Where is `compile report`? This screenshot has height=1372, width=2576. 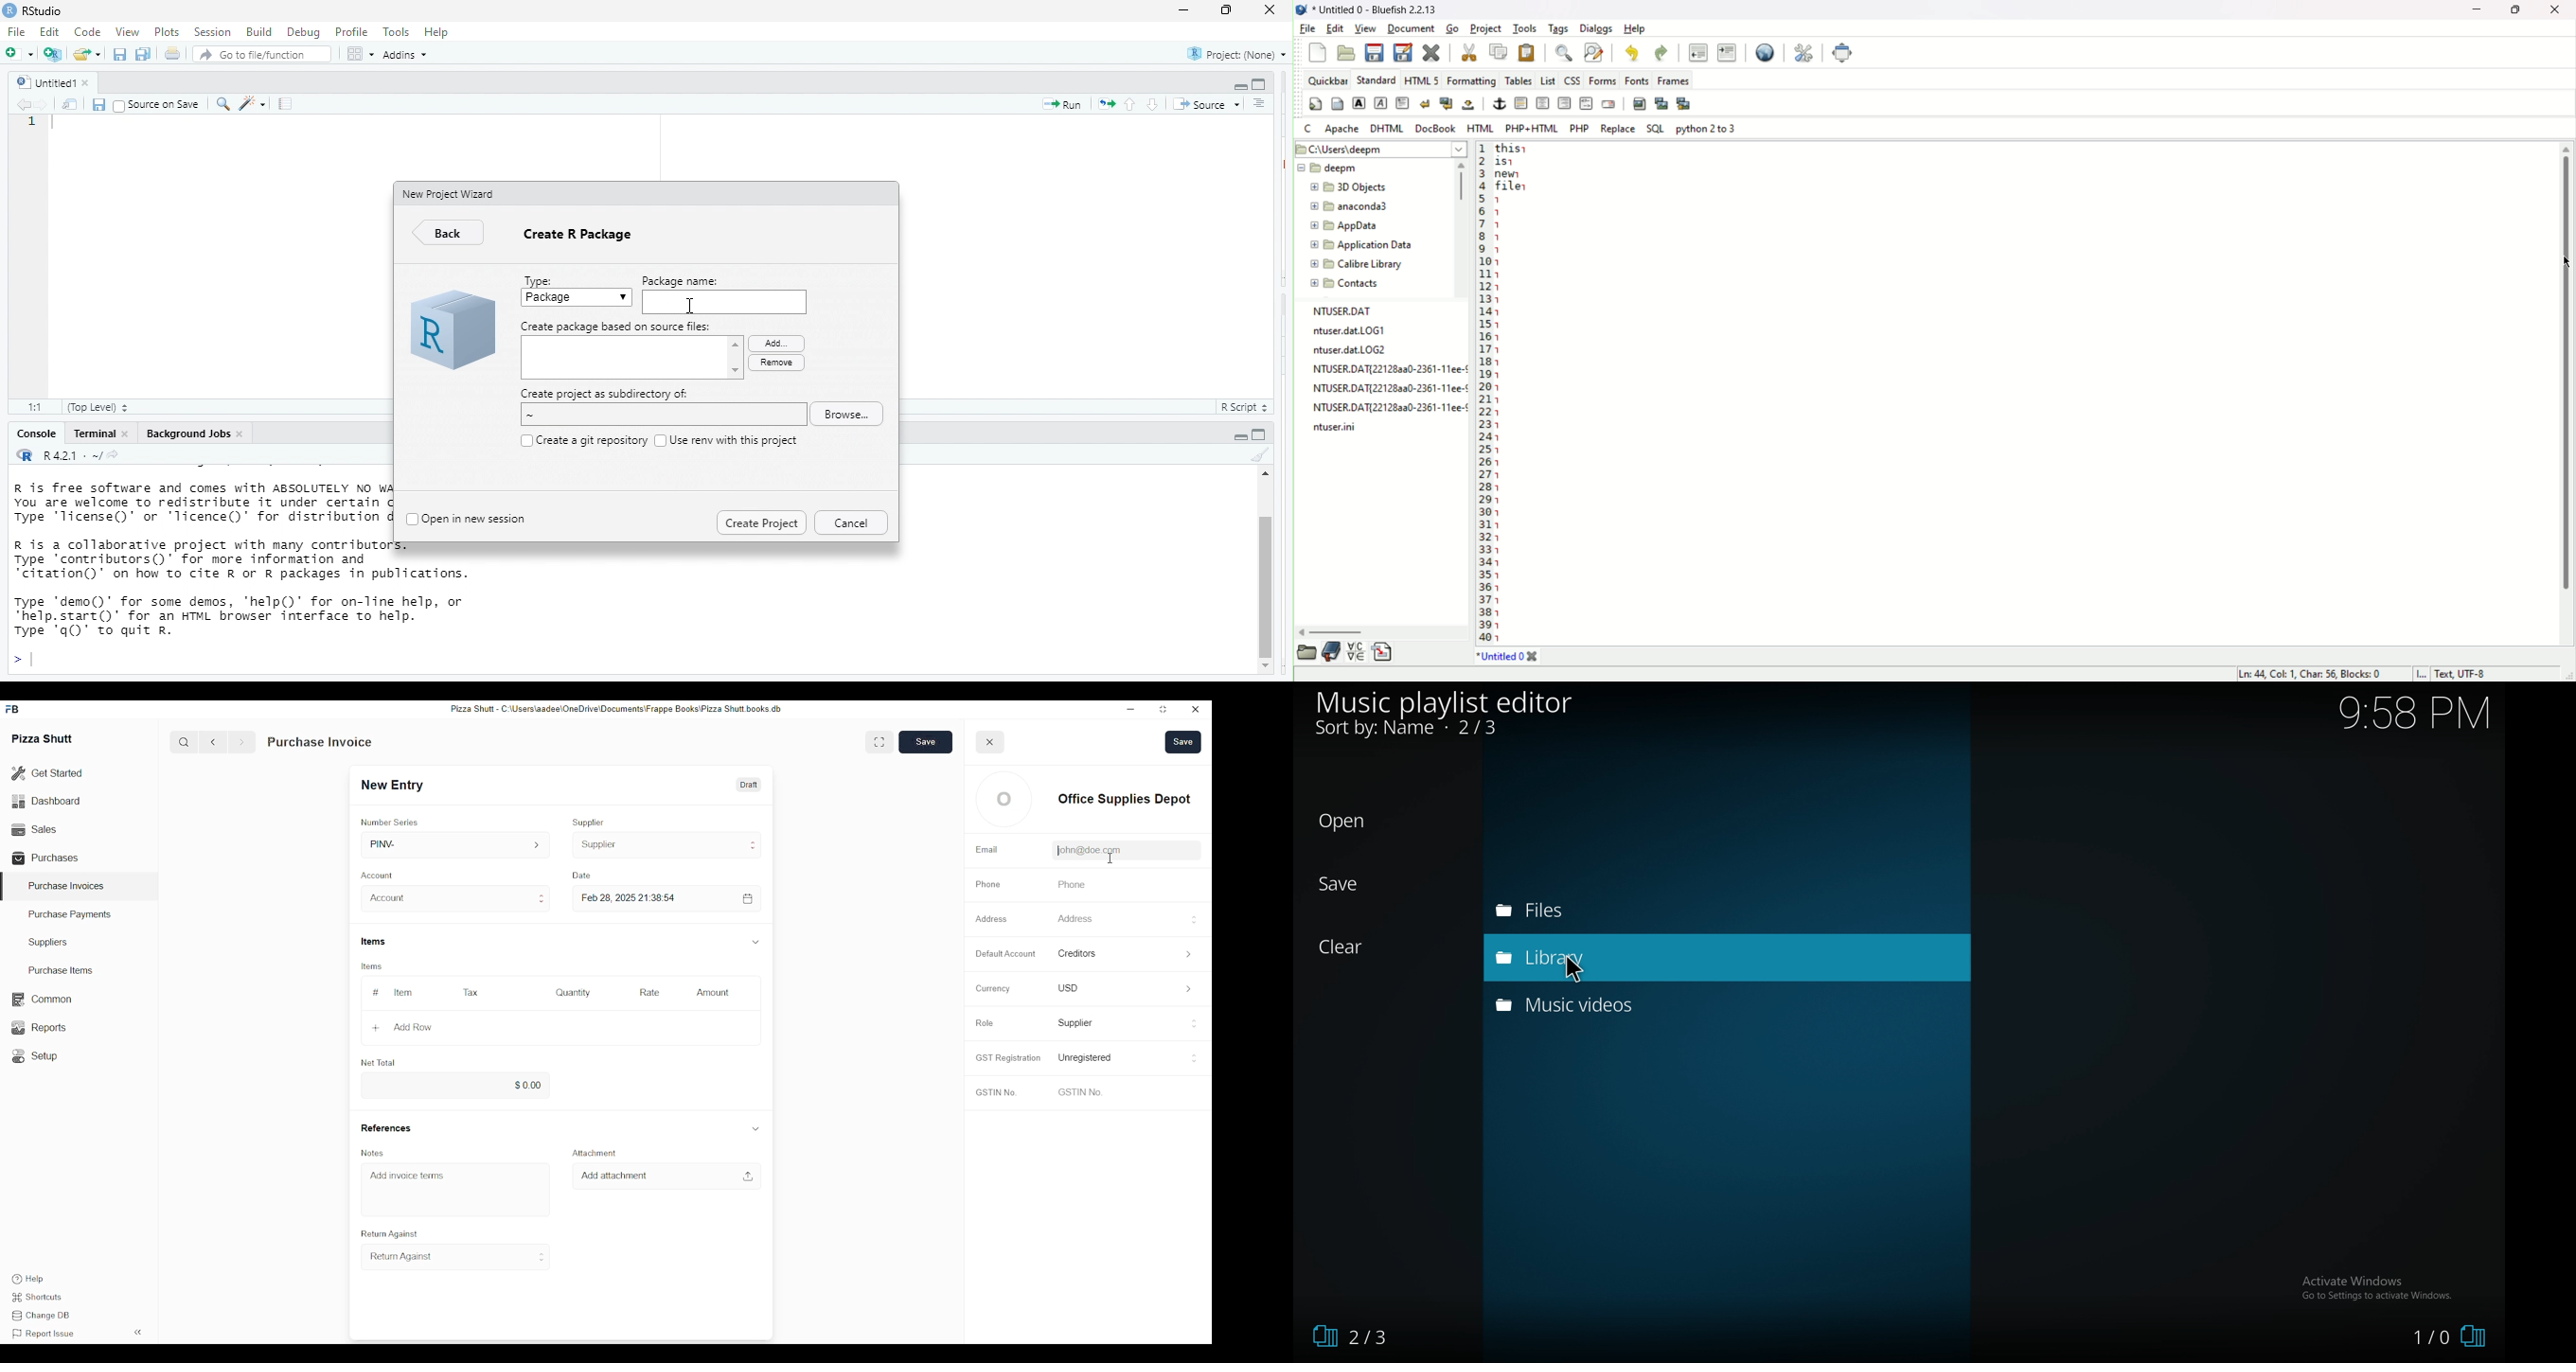 compile report is located at coordinates (288, 105).